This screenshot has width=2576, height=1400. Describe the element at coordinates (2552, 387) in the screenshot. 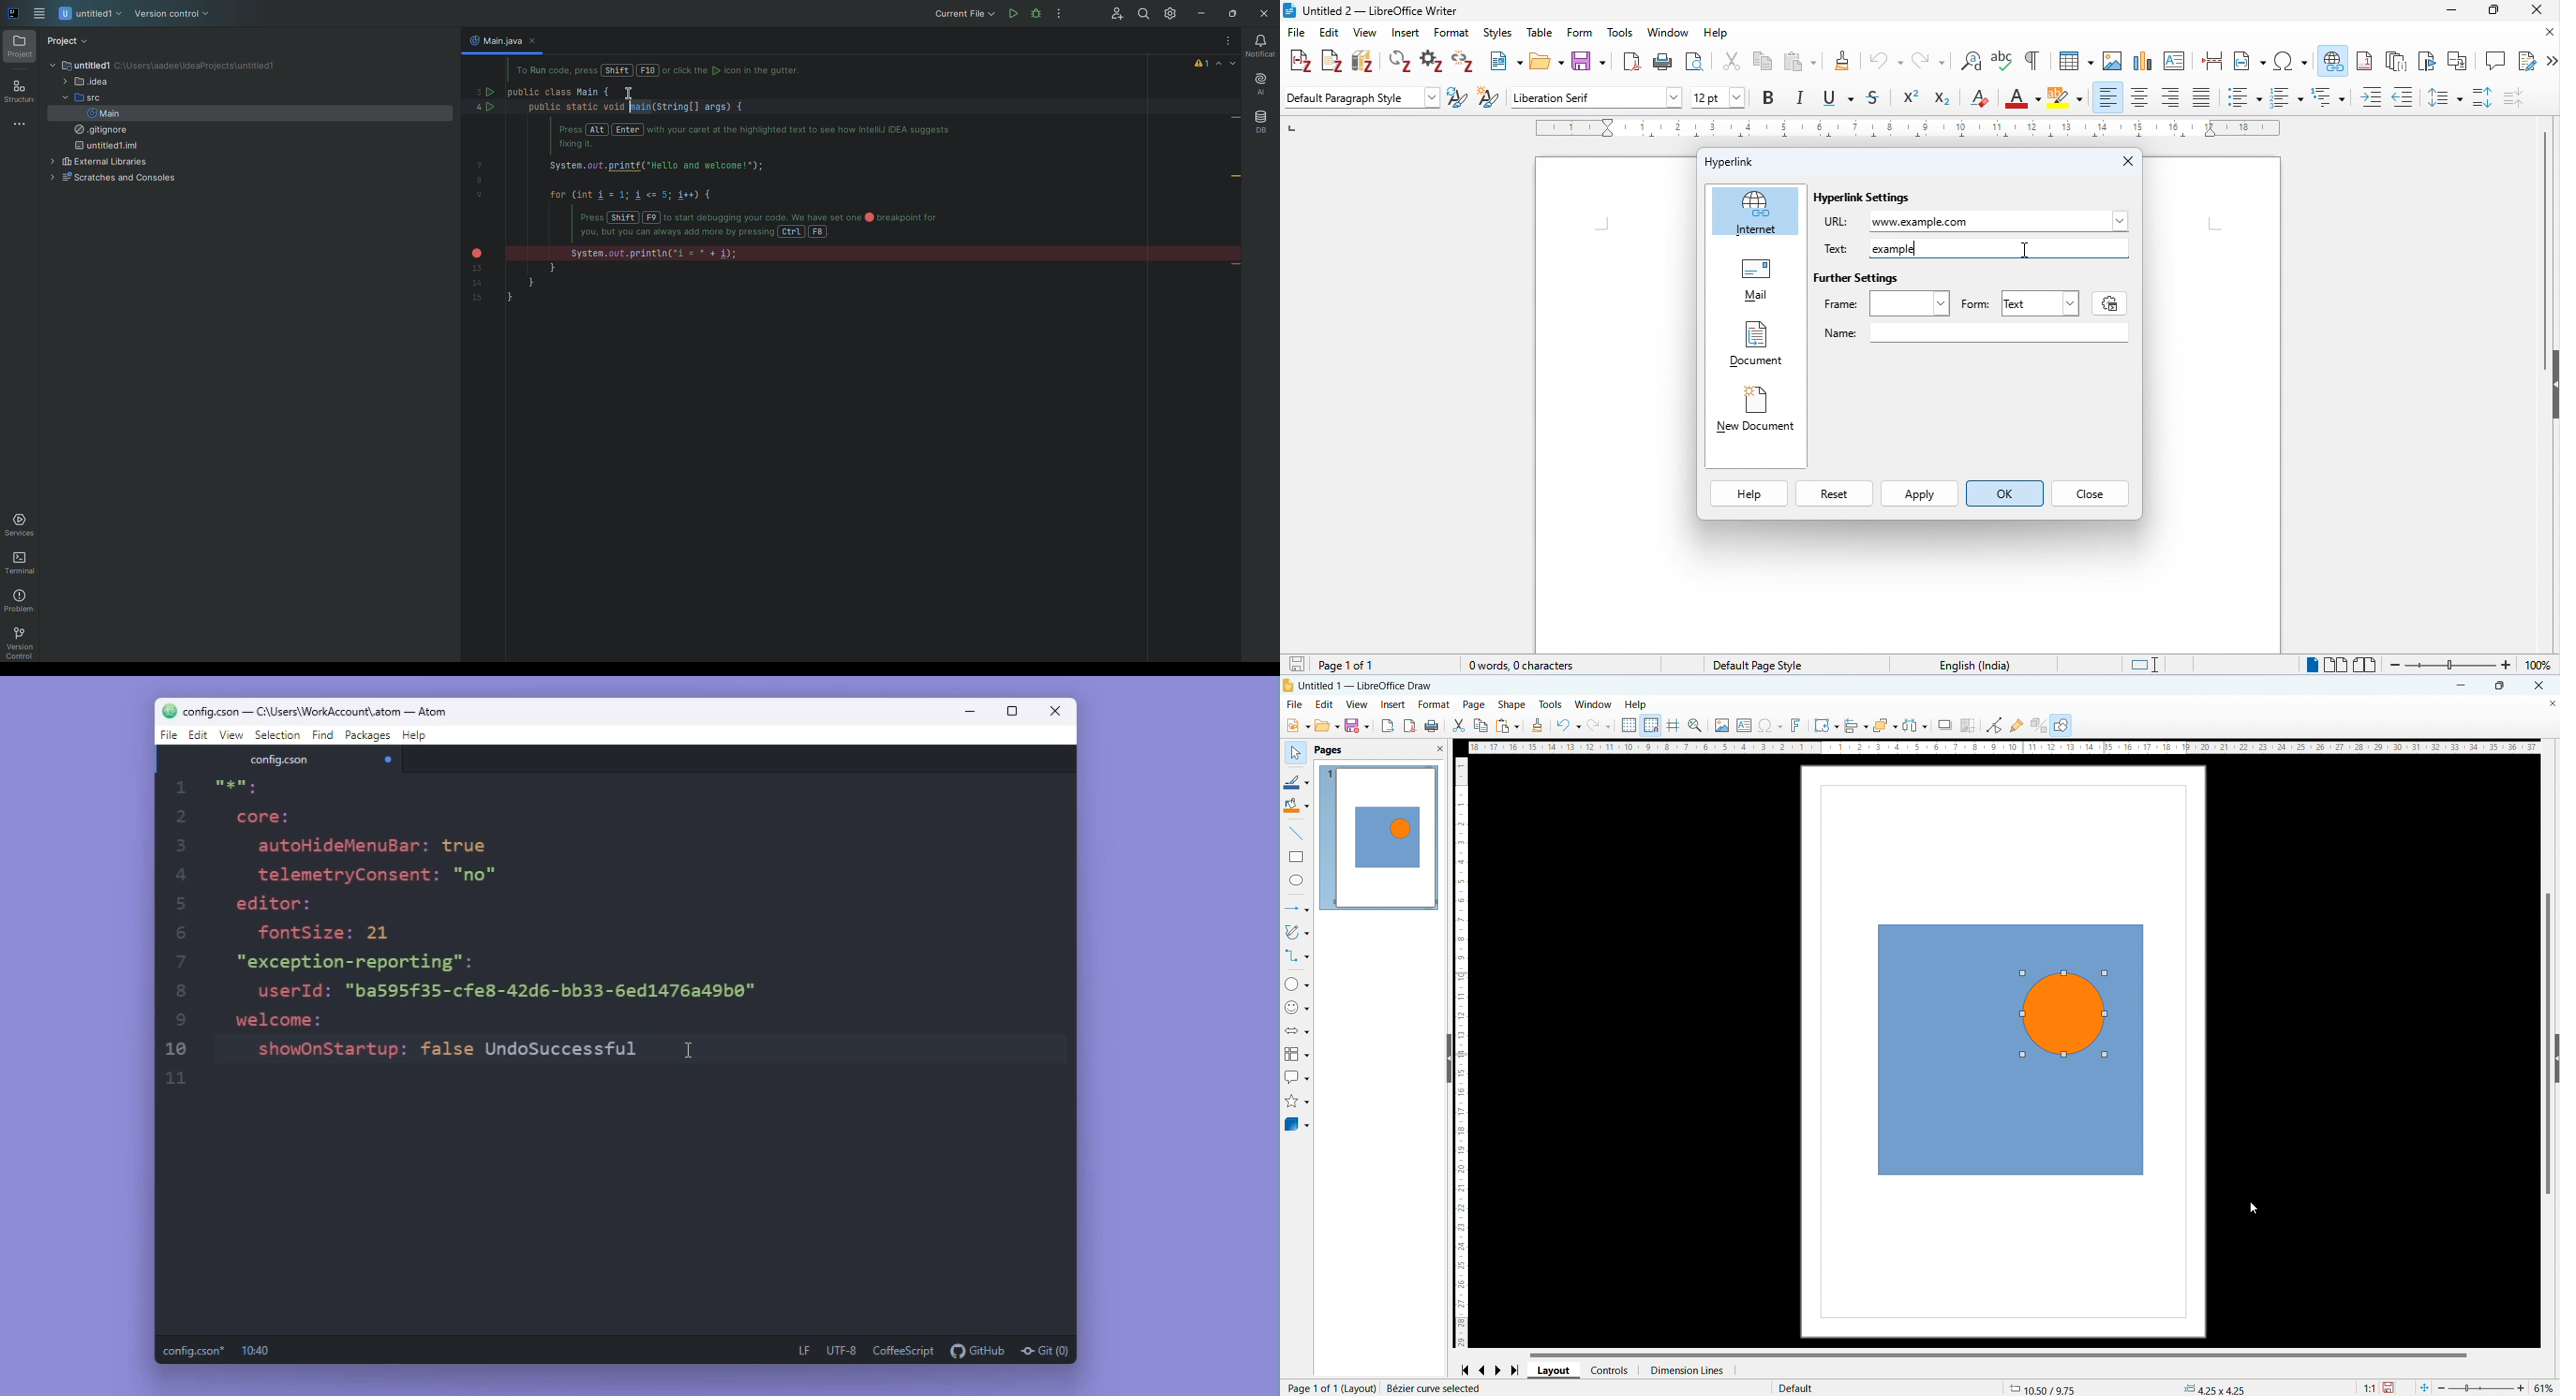

I see `hide` at that location.